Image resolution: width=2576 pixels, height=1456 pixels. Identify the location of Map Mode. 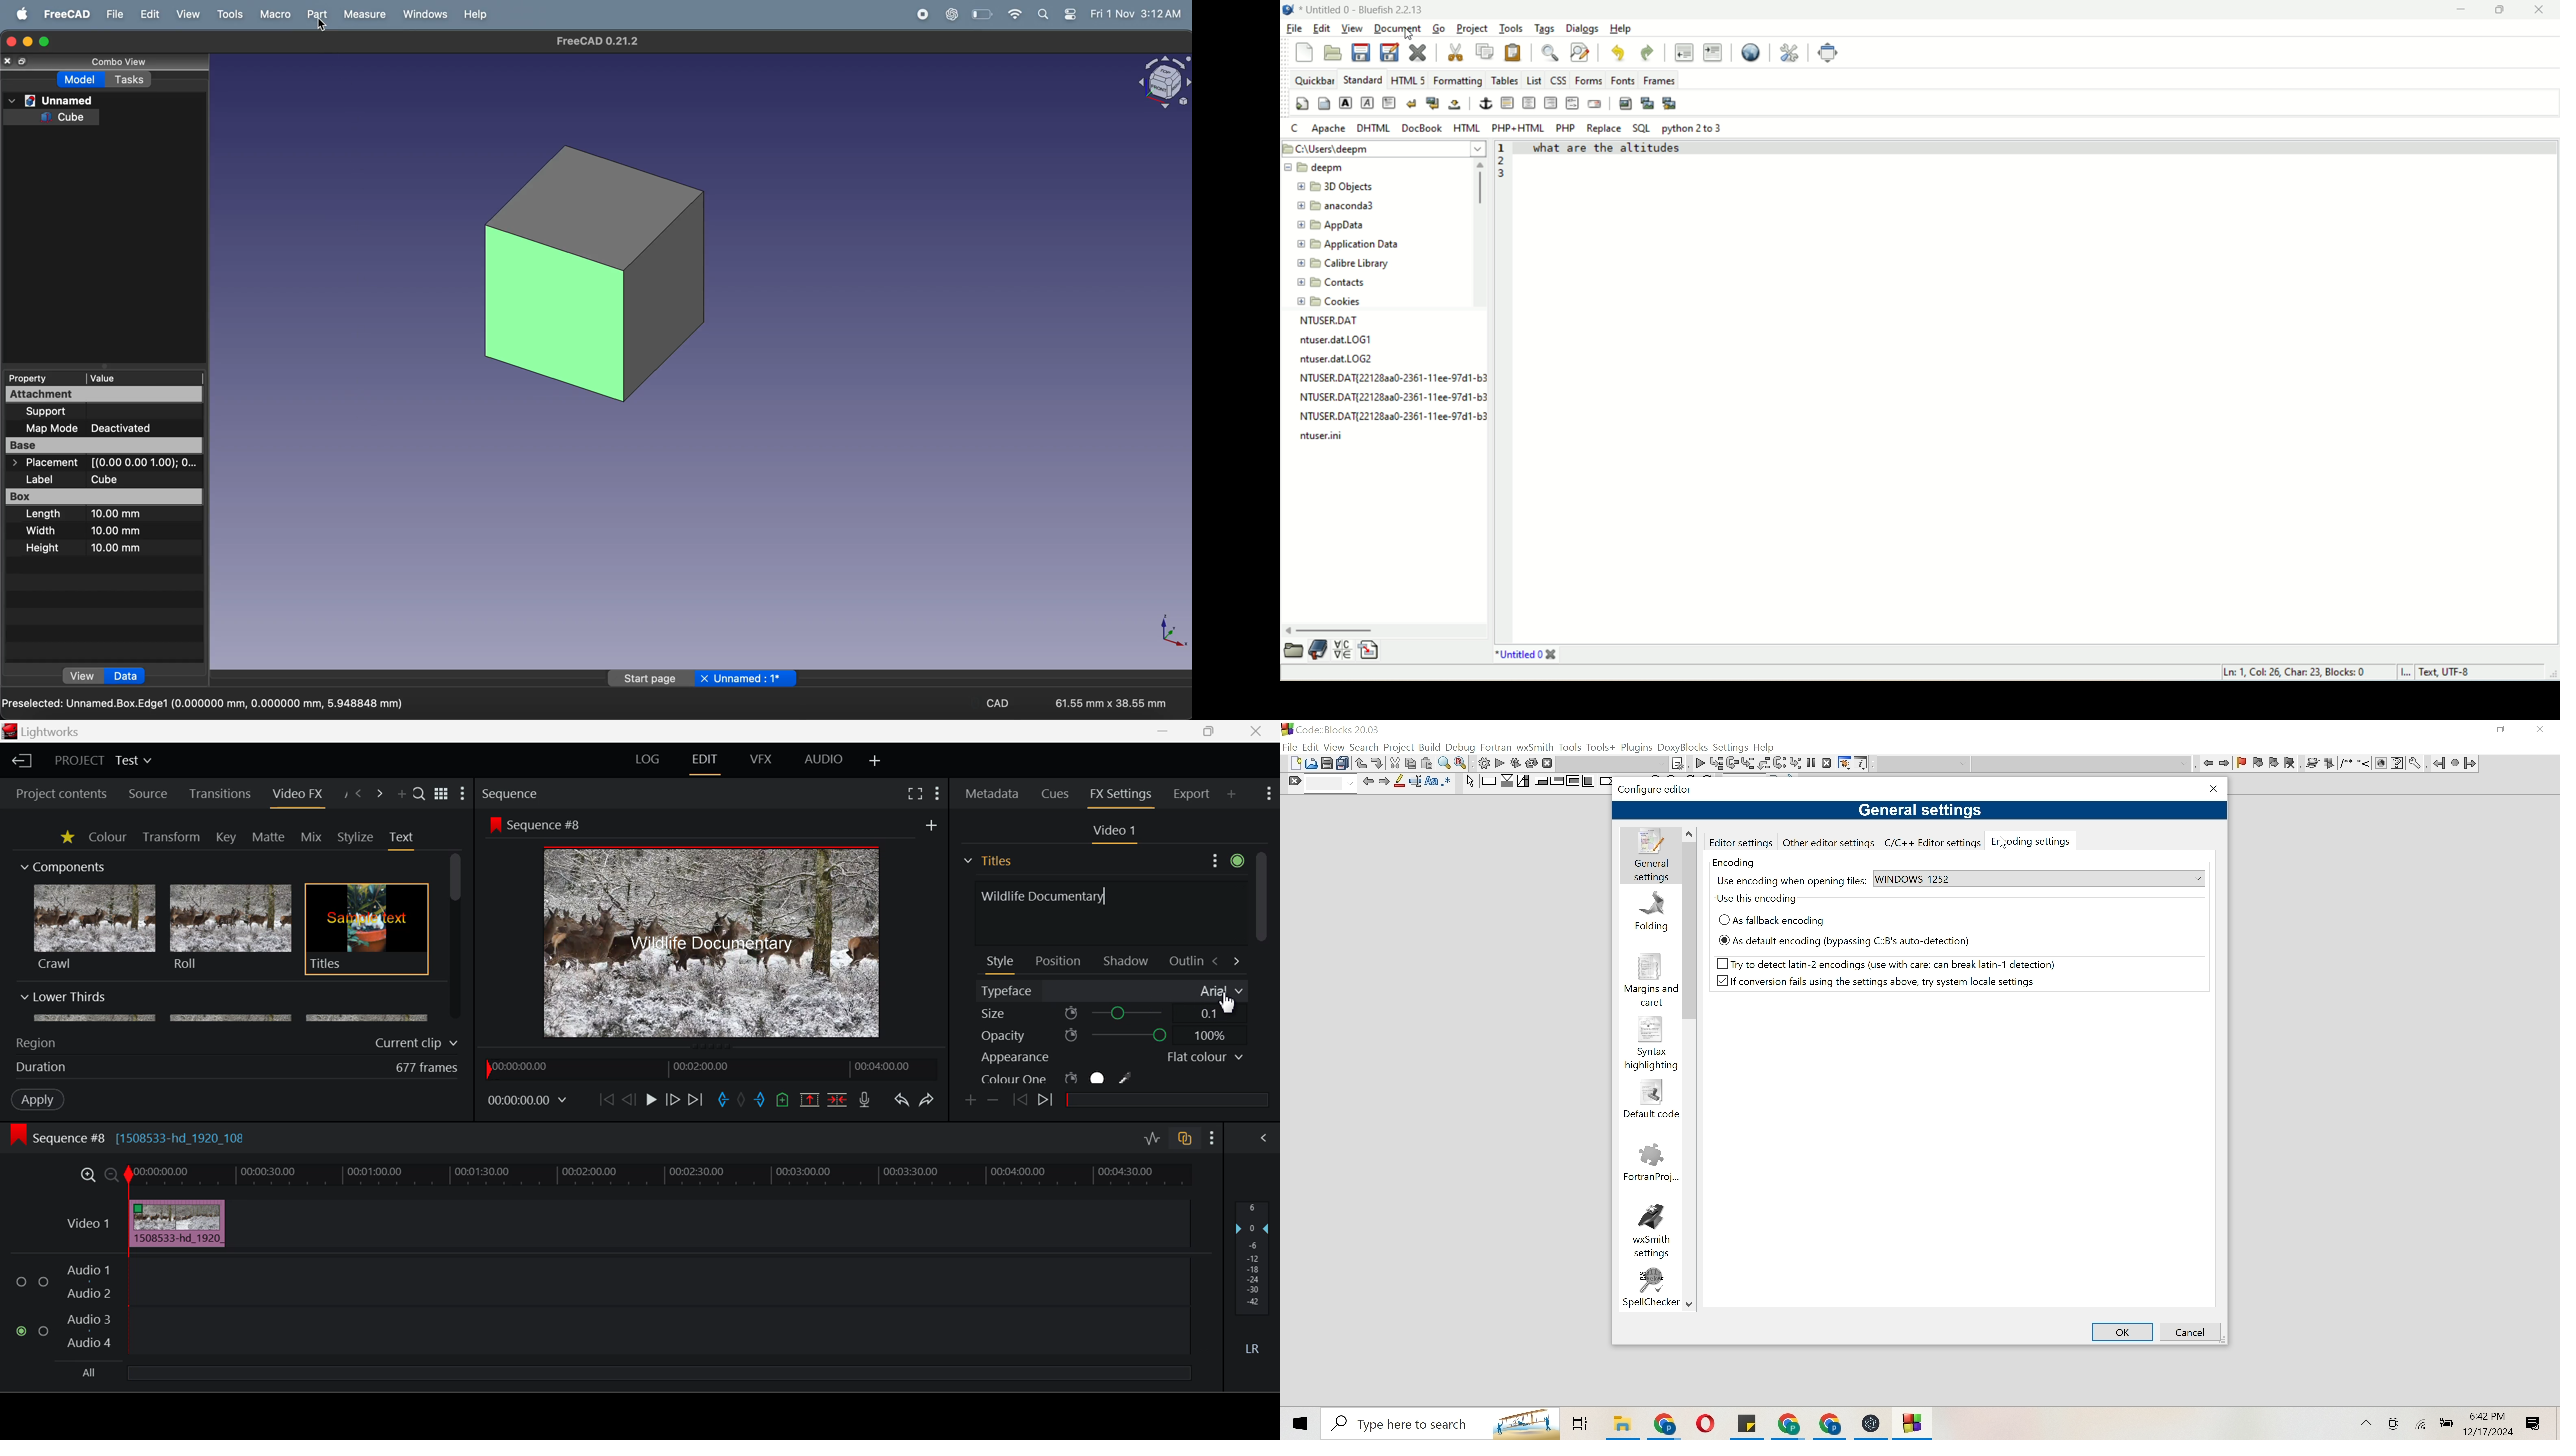
(46, 428).